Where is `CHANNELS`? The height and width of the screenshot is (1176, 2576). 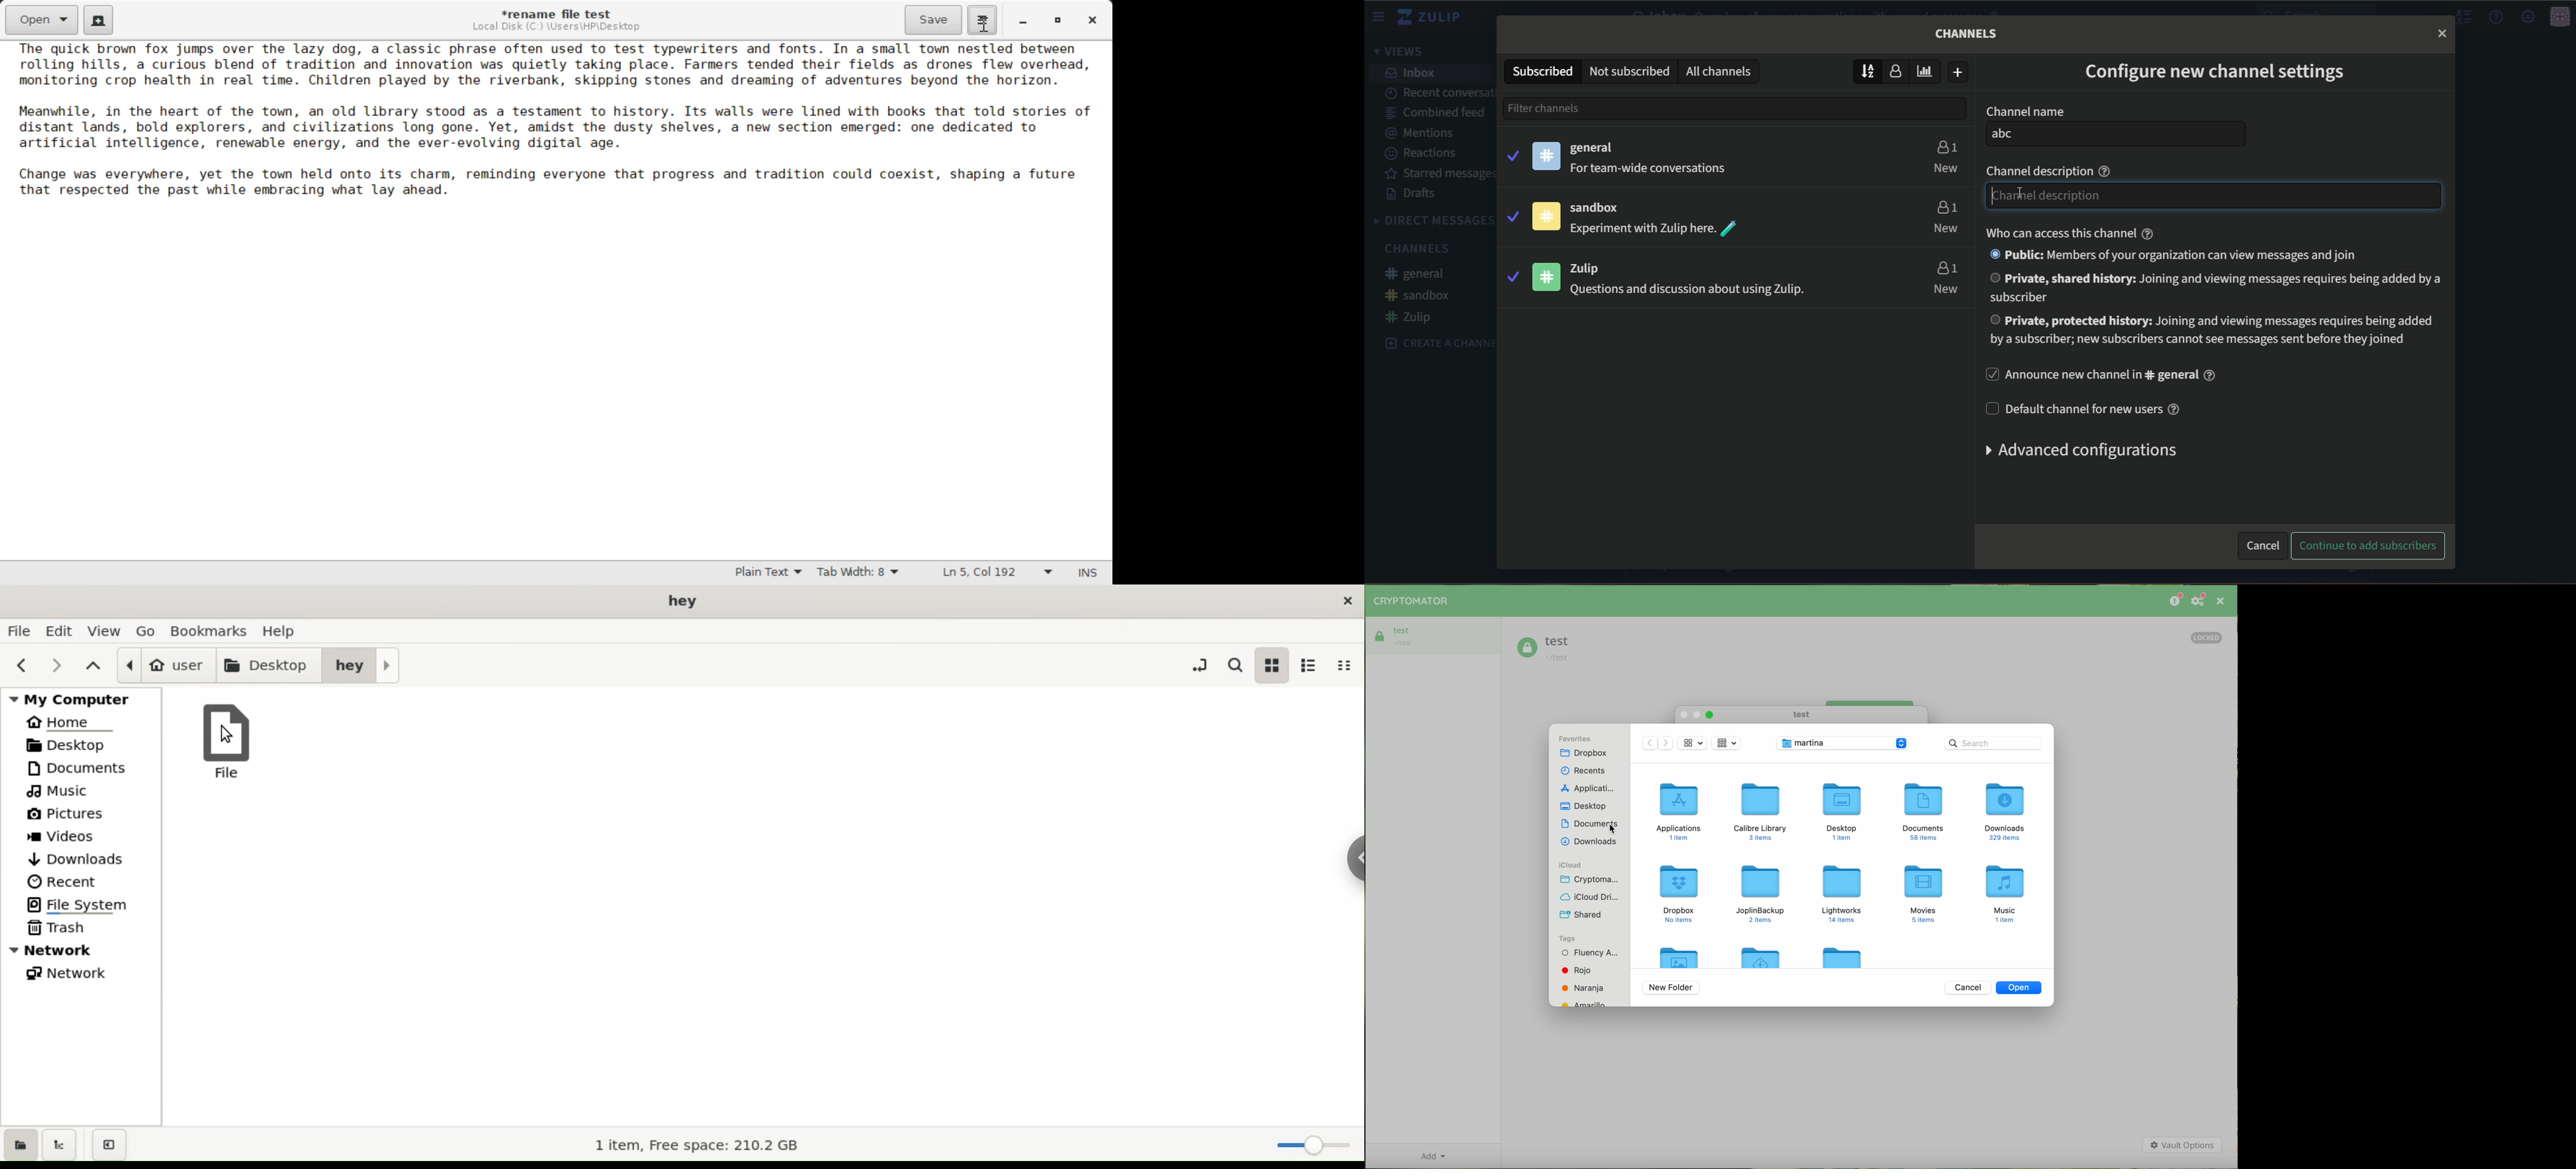
CHANNELS is located at coordinates (1417, 249).